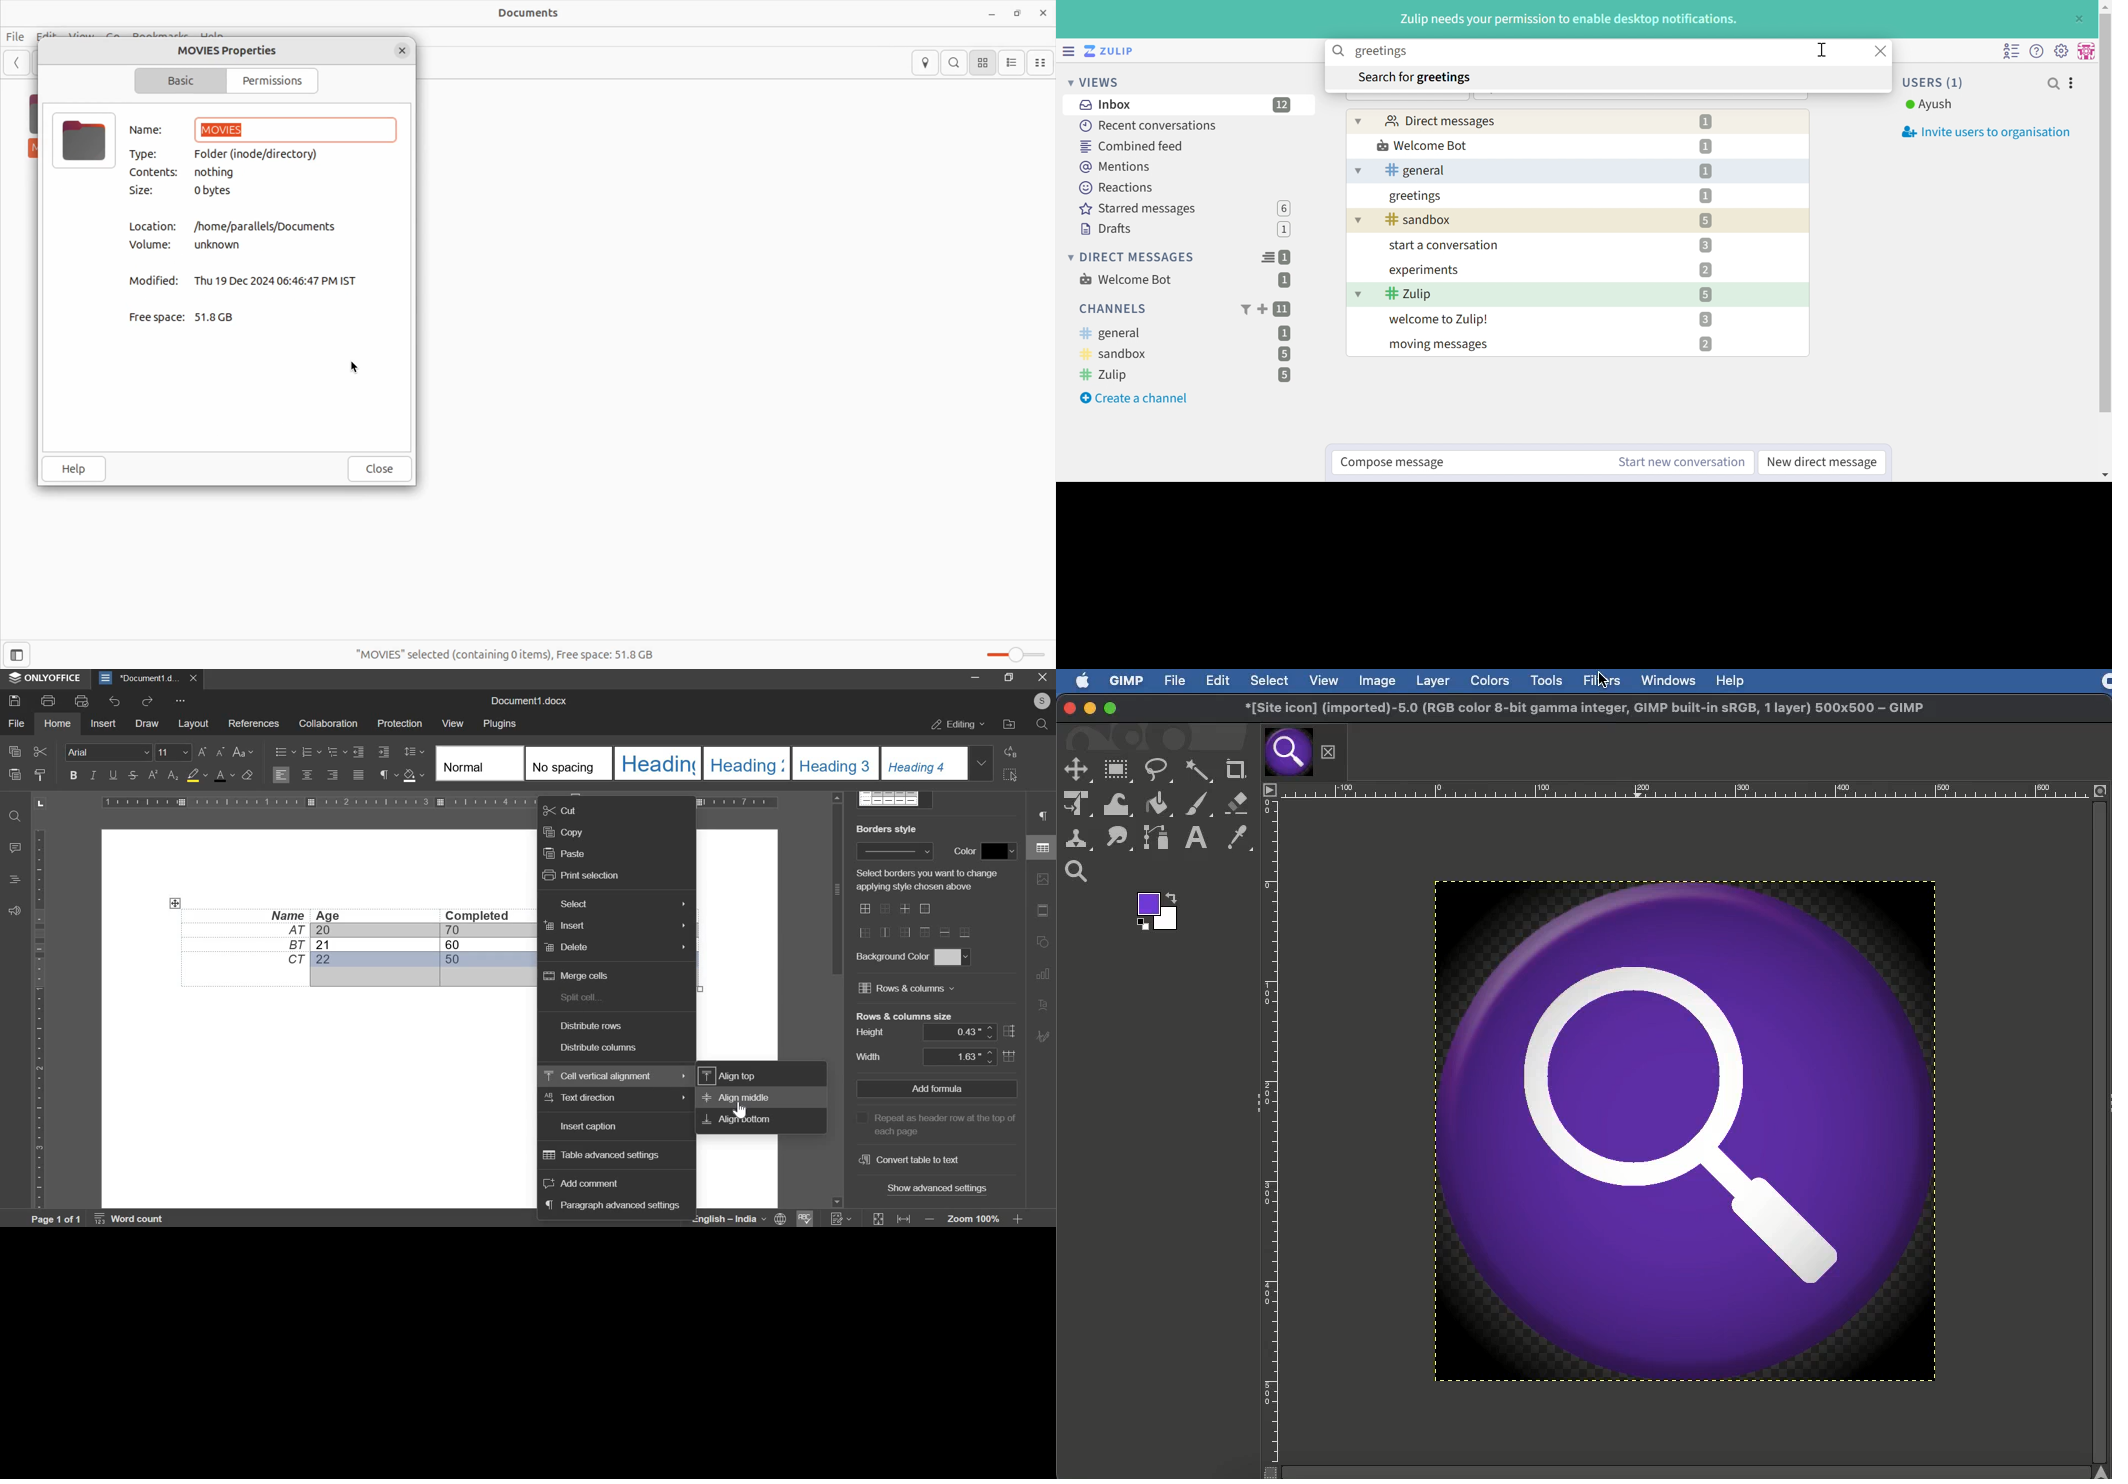  I want to click on comment, so click(16, 846).